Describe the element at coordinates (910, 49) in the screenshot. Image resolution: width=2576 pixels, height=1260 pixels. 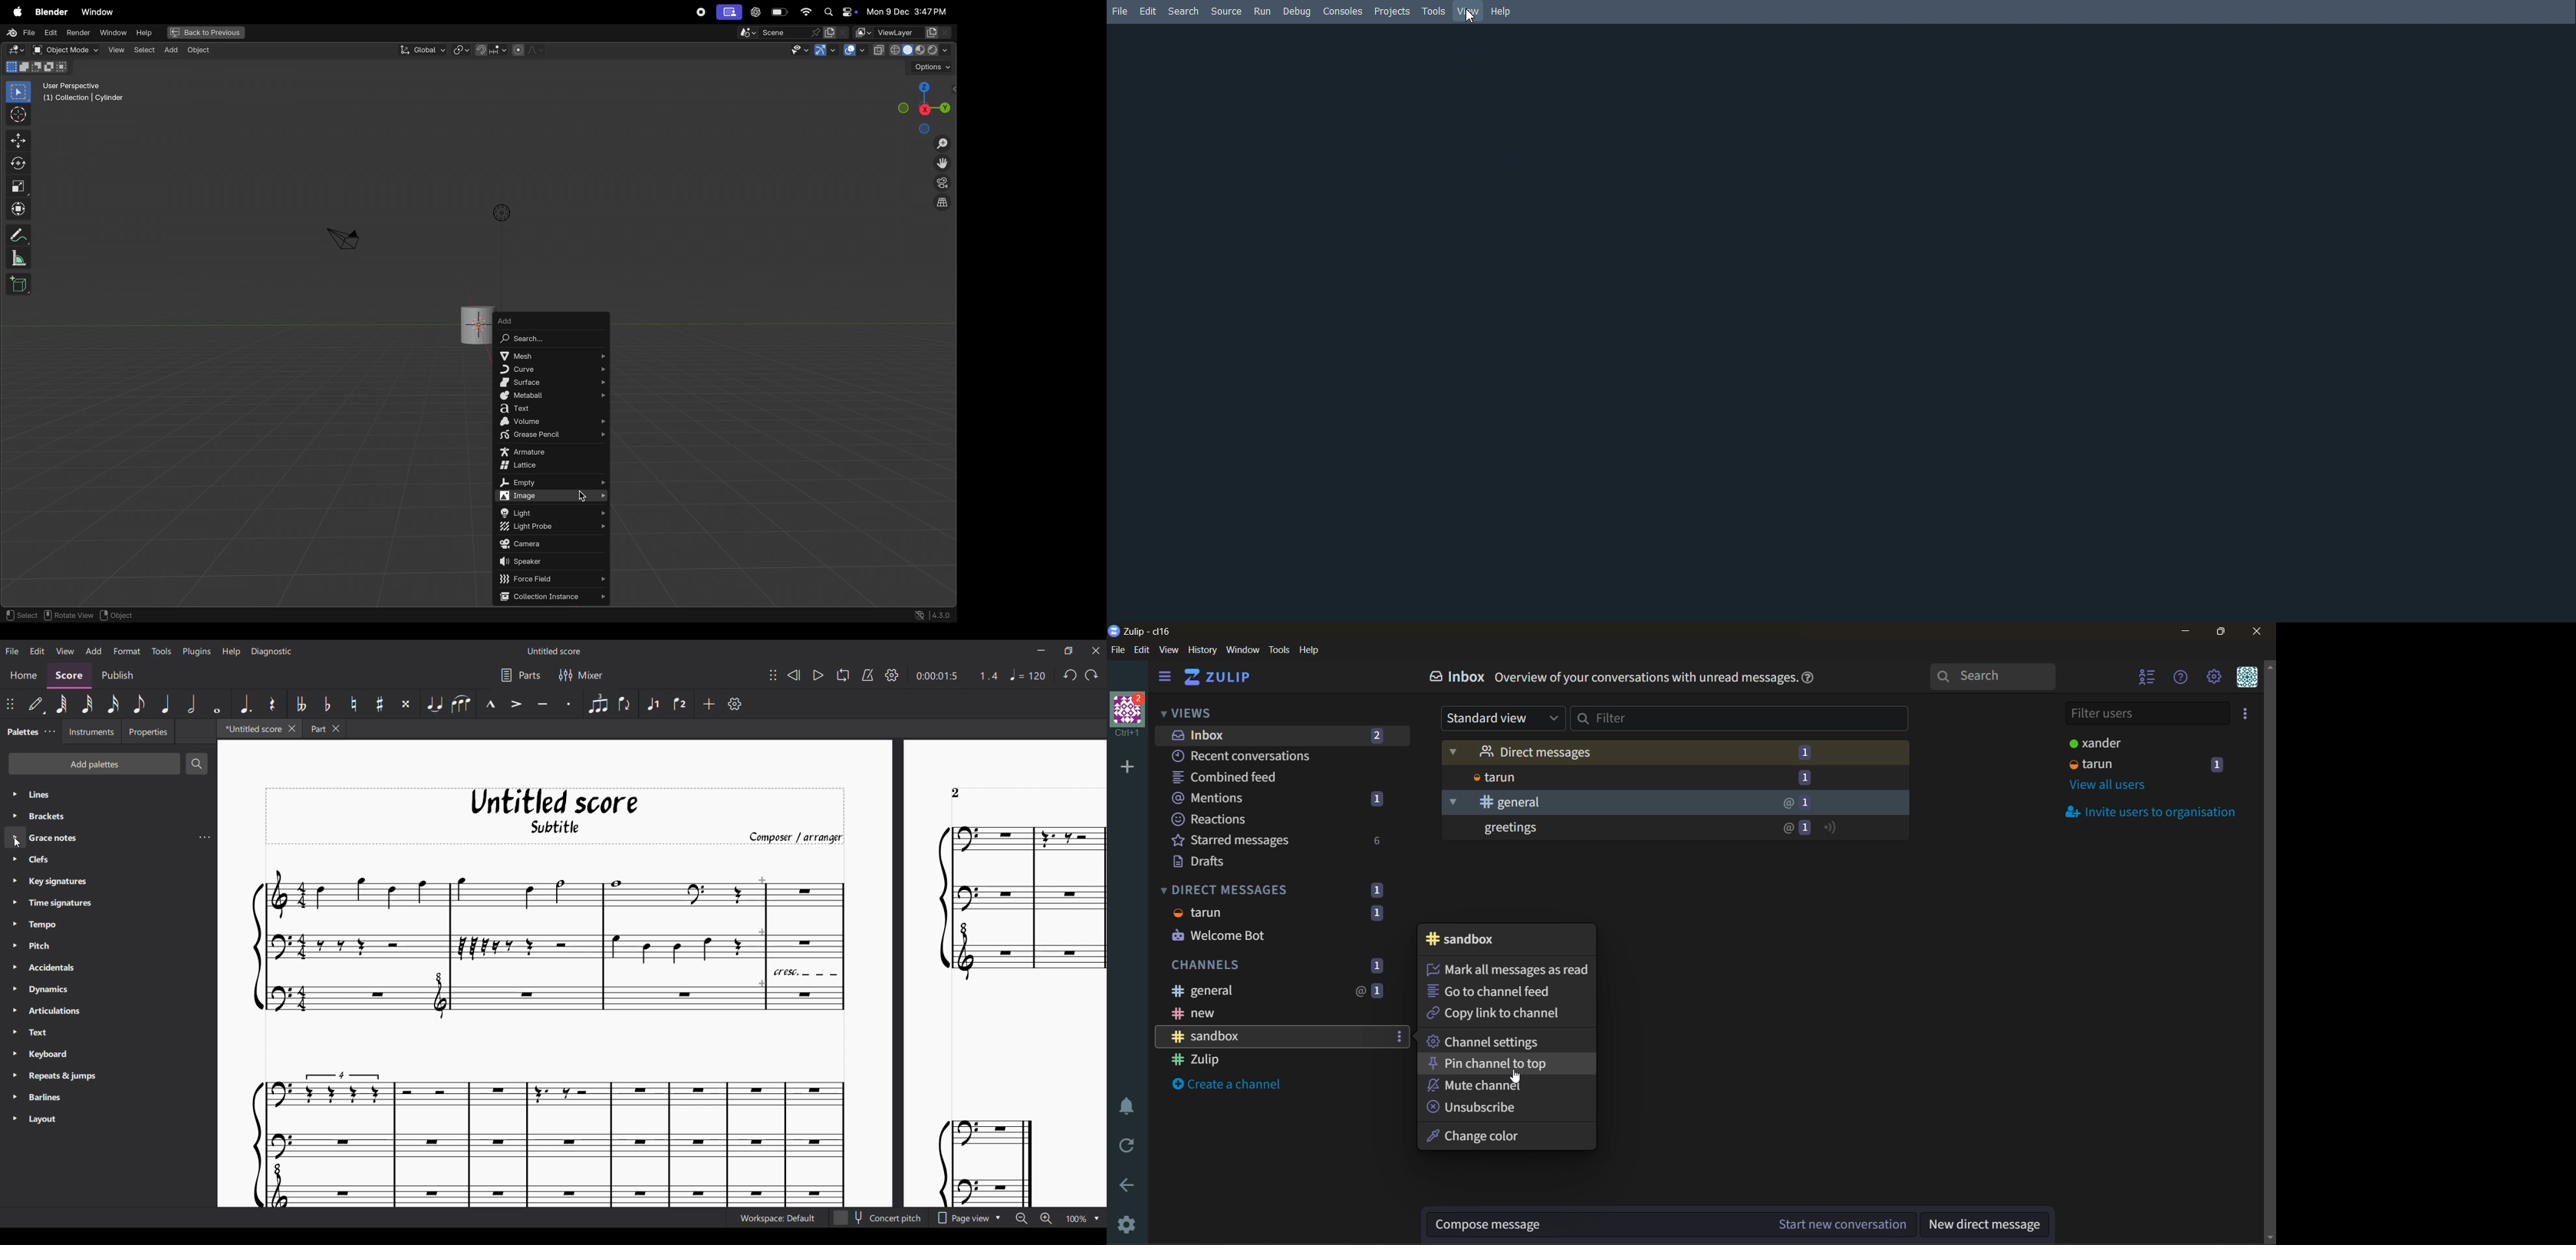
I see `view shading` at that location.